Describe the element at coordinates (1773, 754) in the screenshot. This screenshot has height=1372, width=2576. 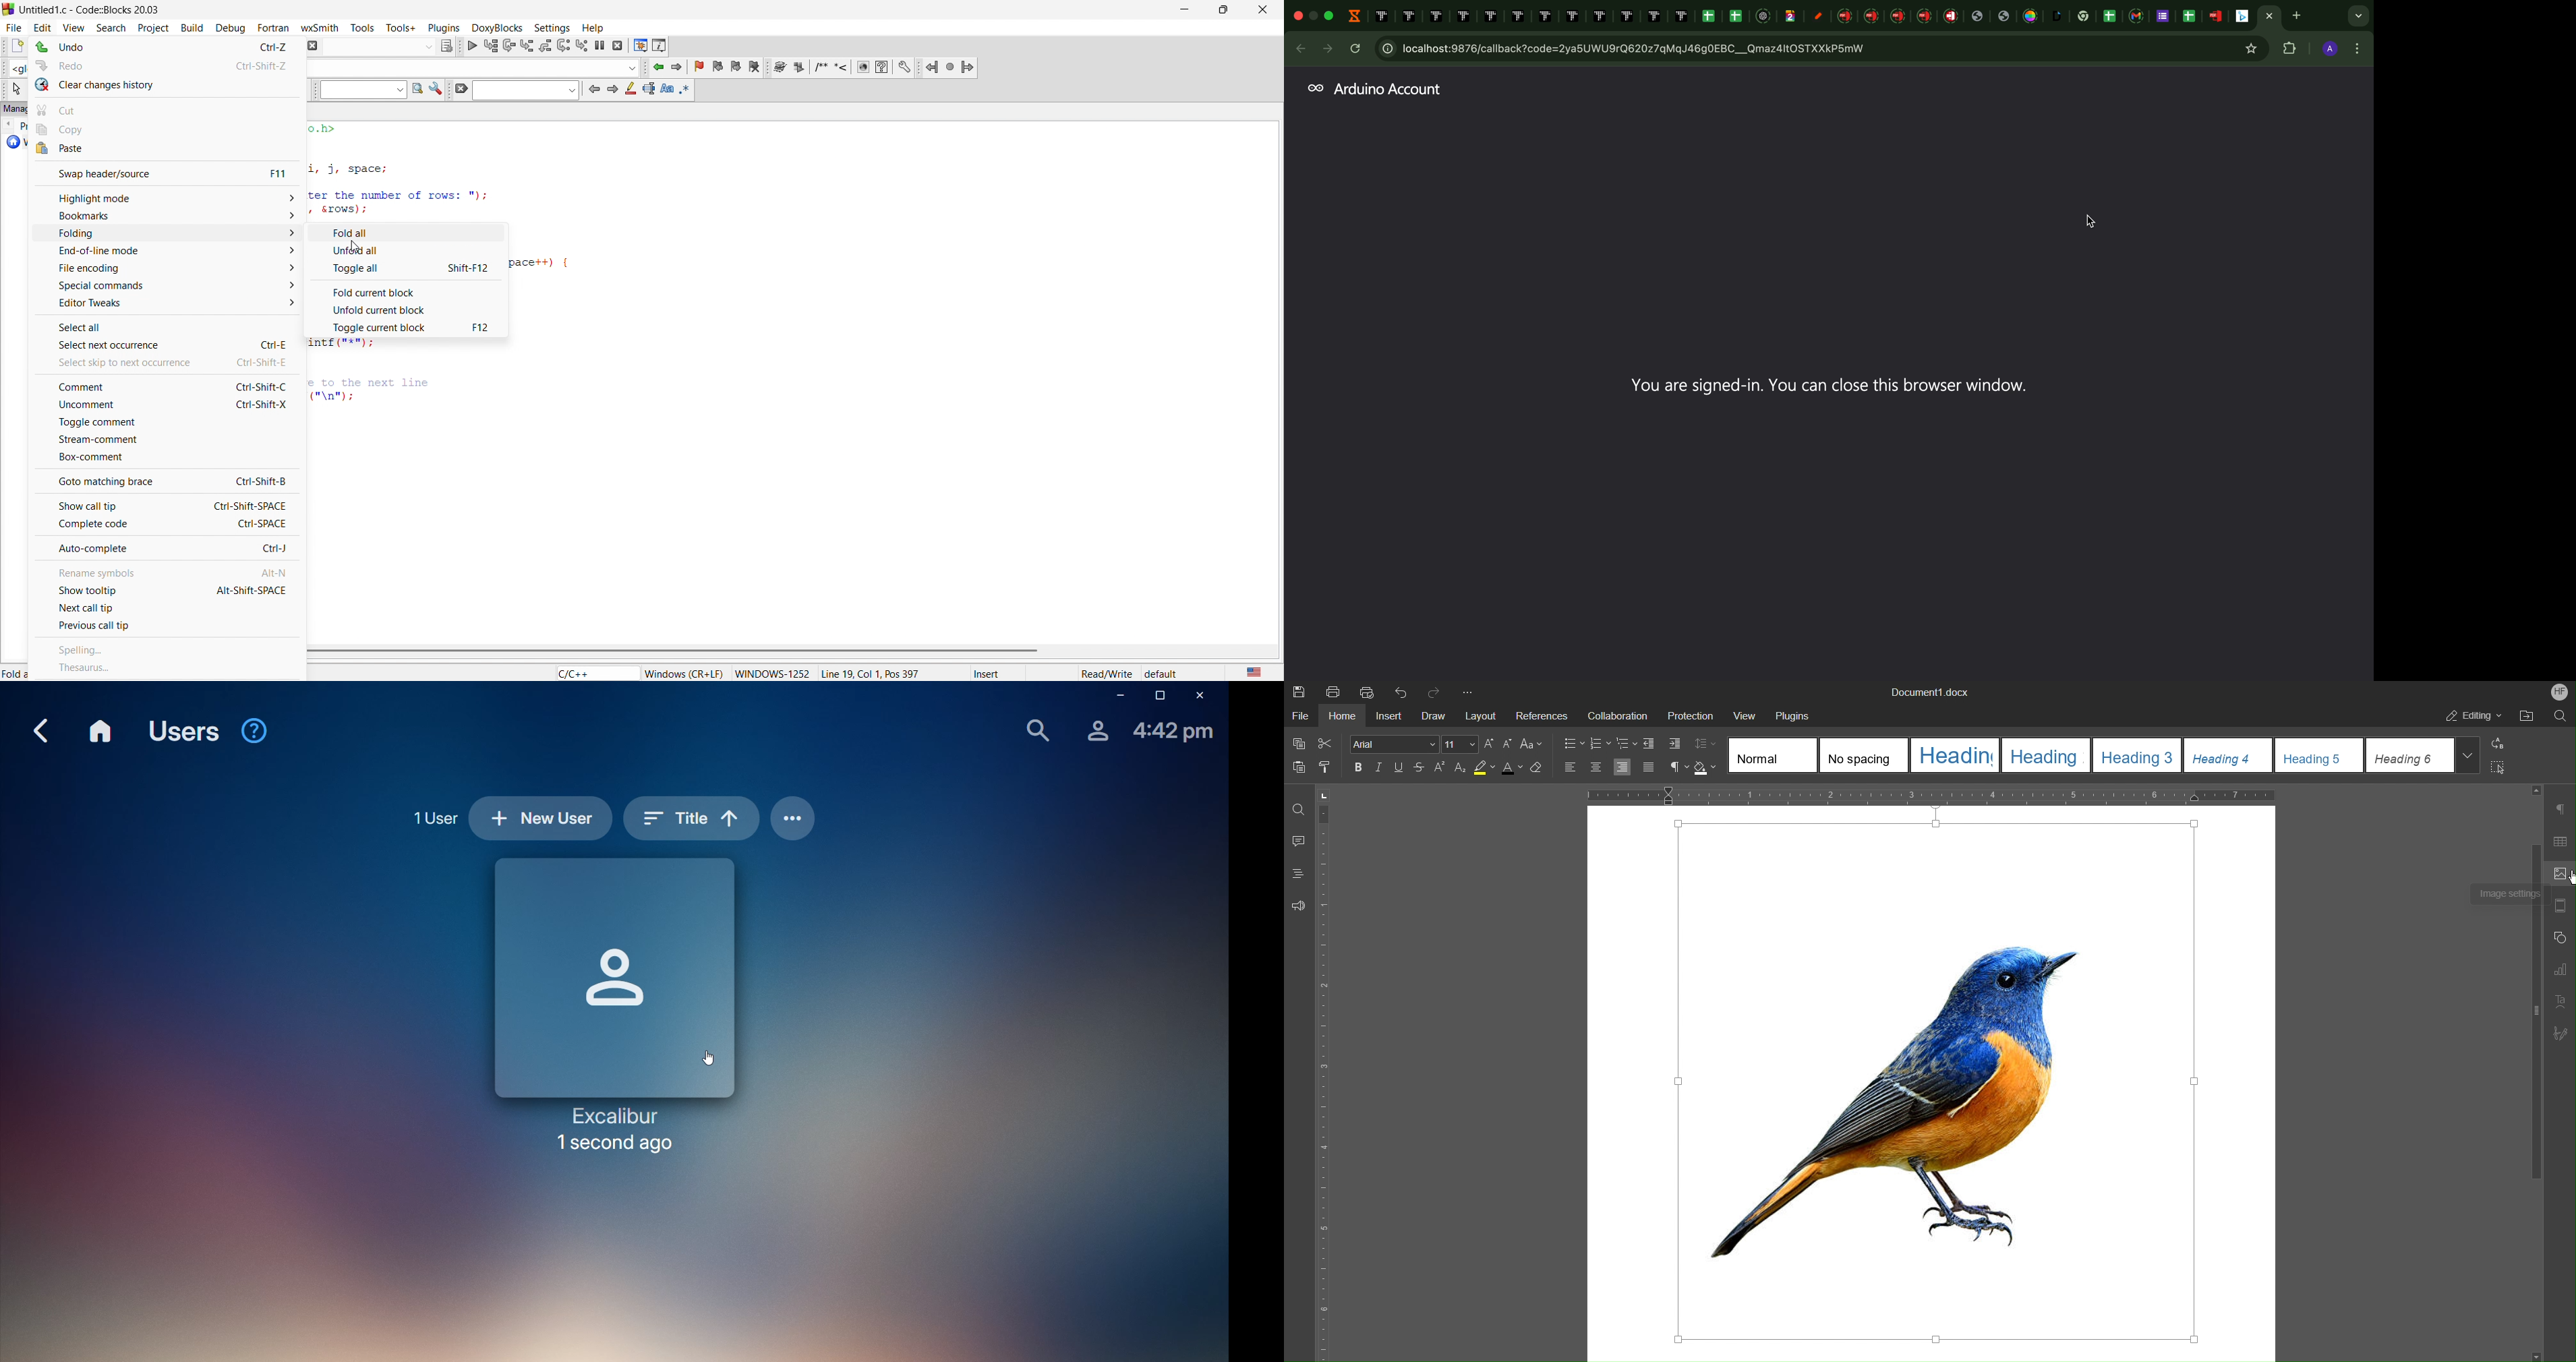
I see `Normal` at that location.